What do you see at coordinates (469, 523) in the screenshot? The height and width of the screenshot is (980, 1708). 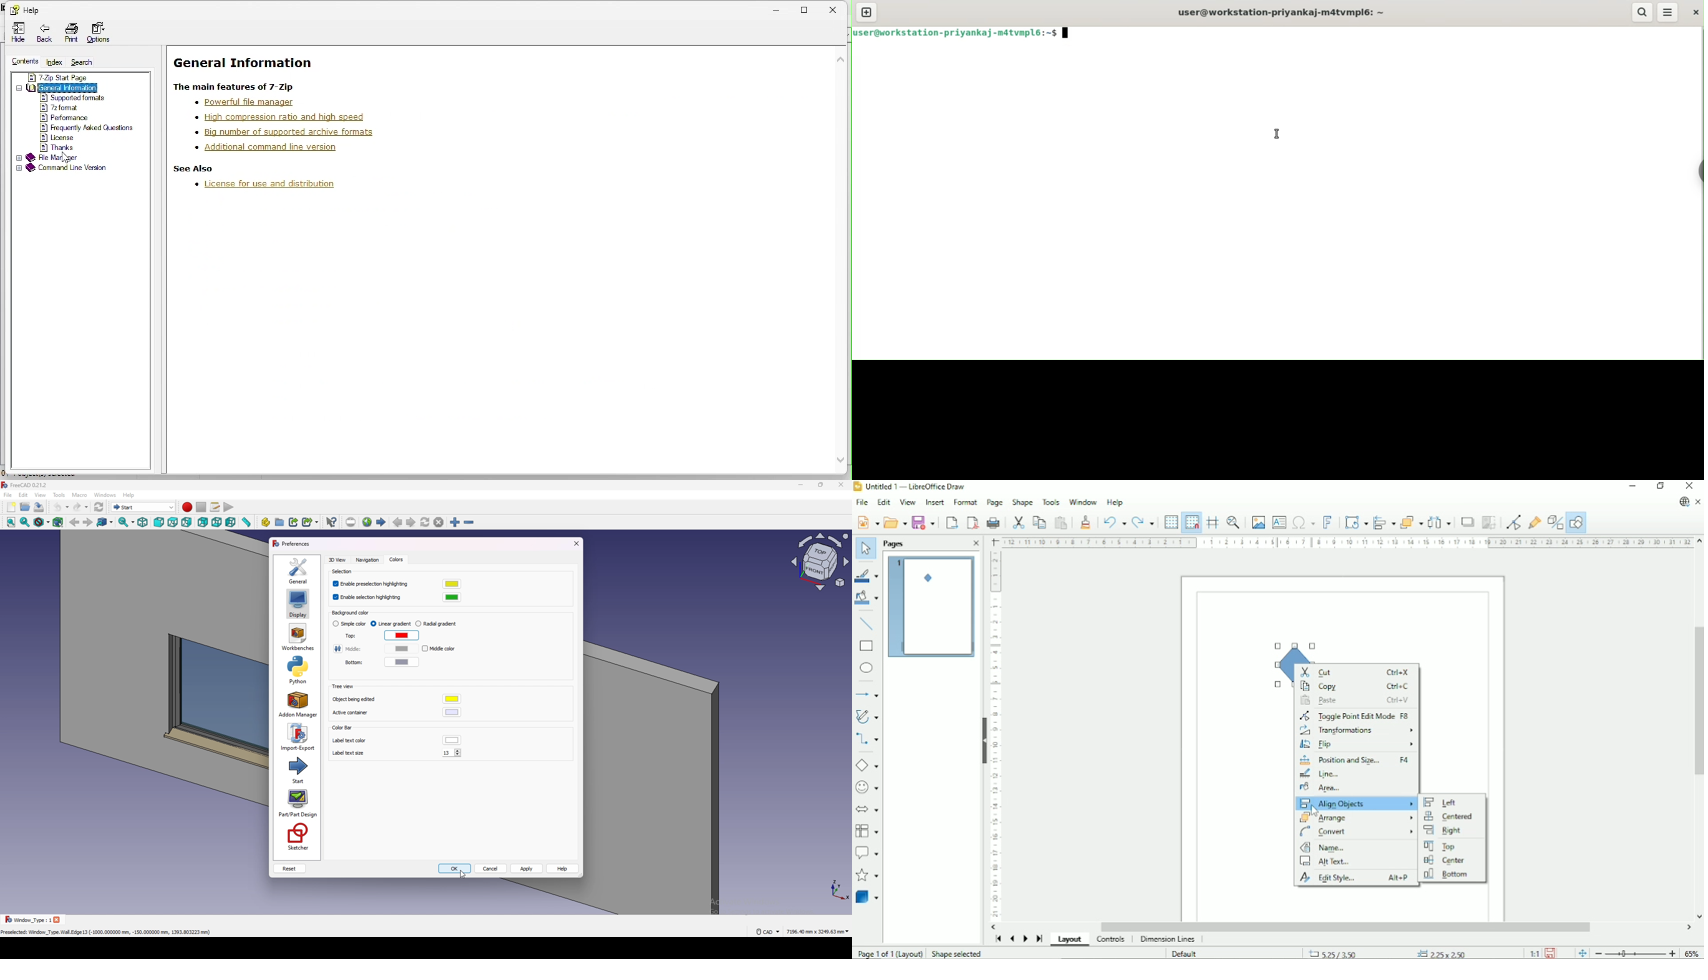 I see `zoom out` at bounding box center [469, 523].